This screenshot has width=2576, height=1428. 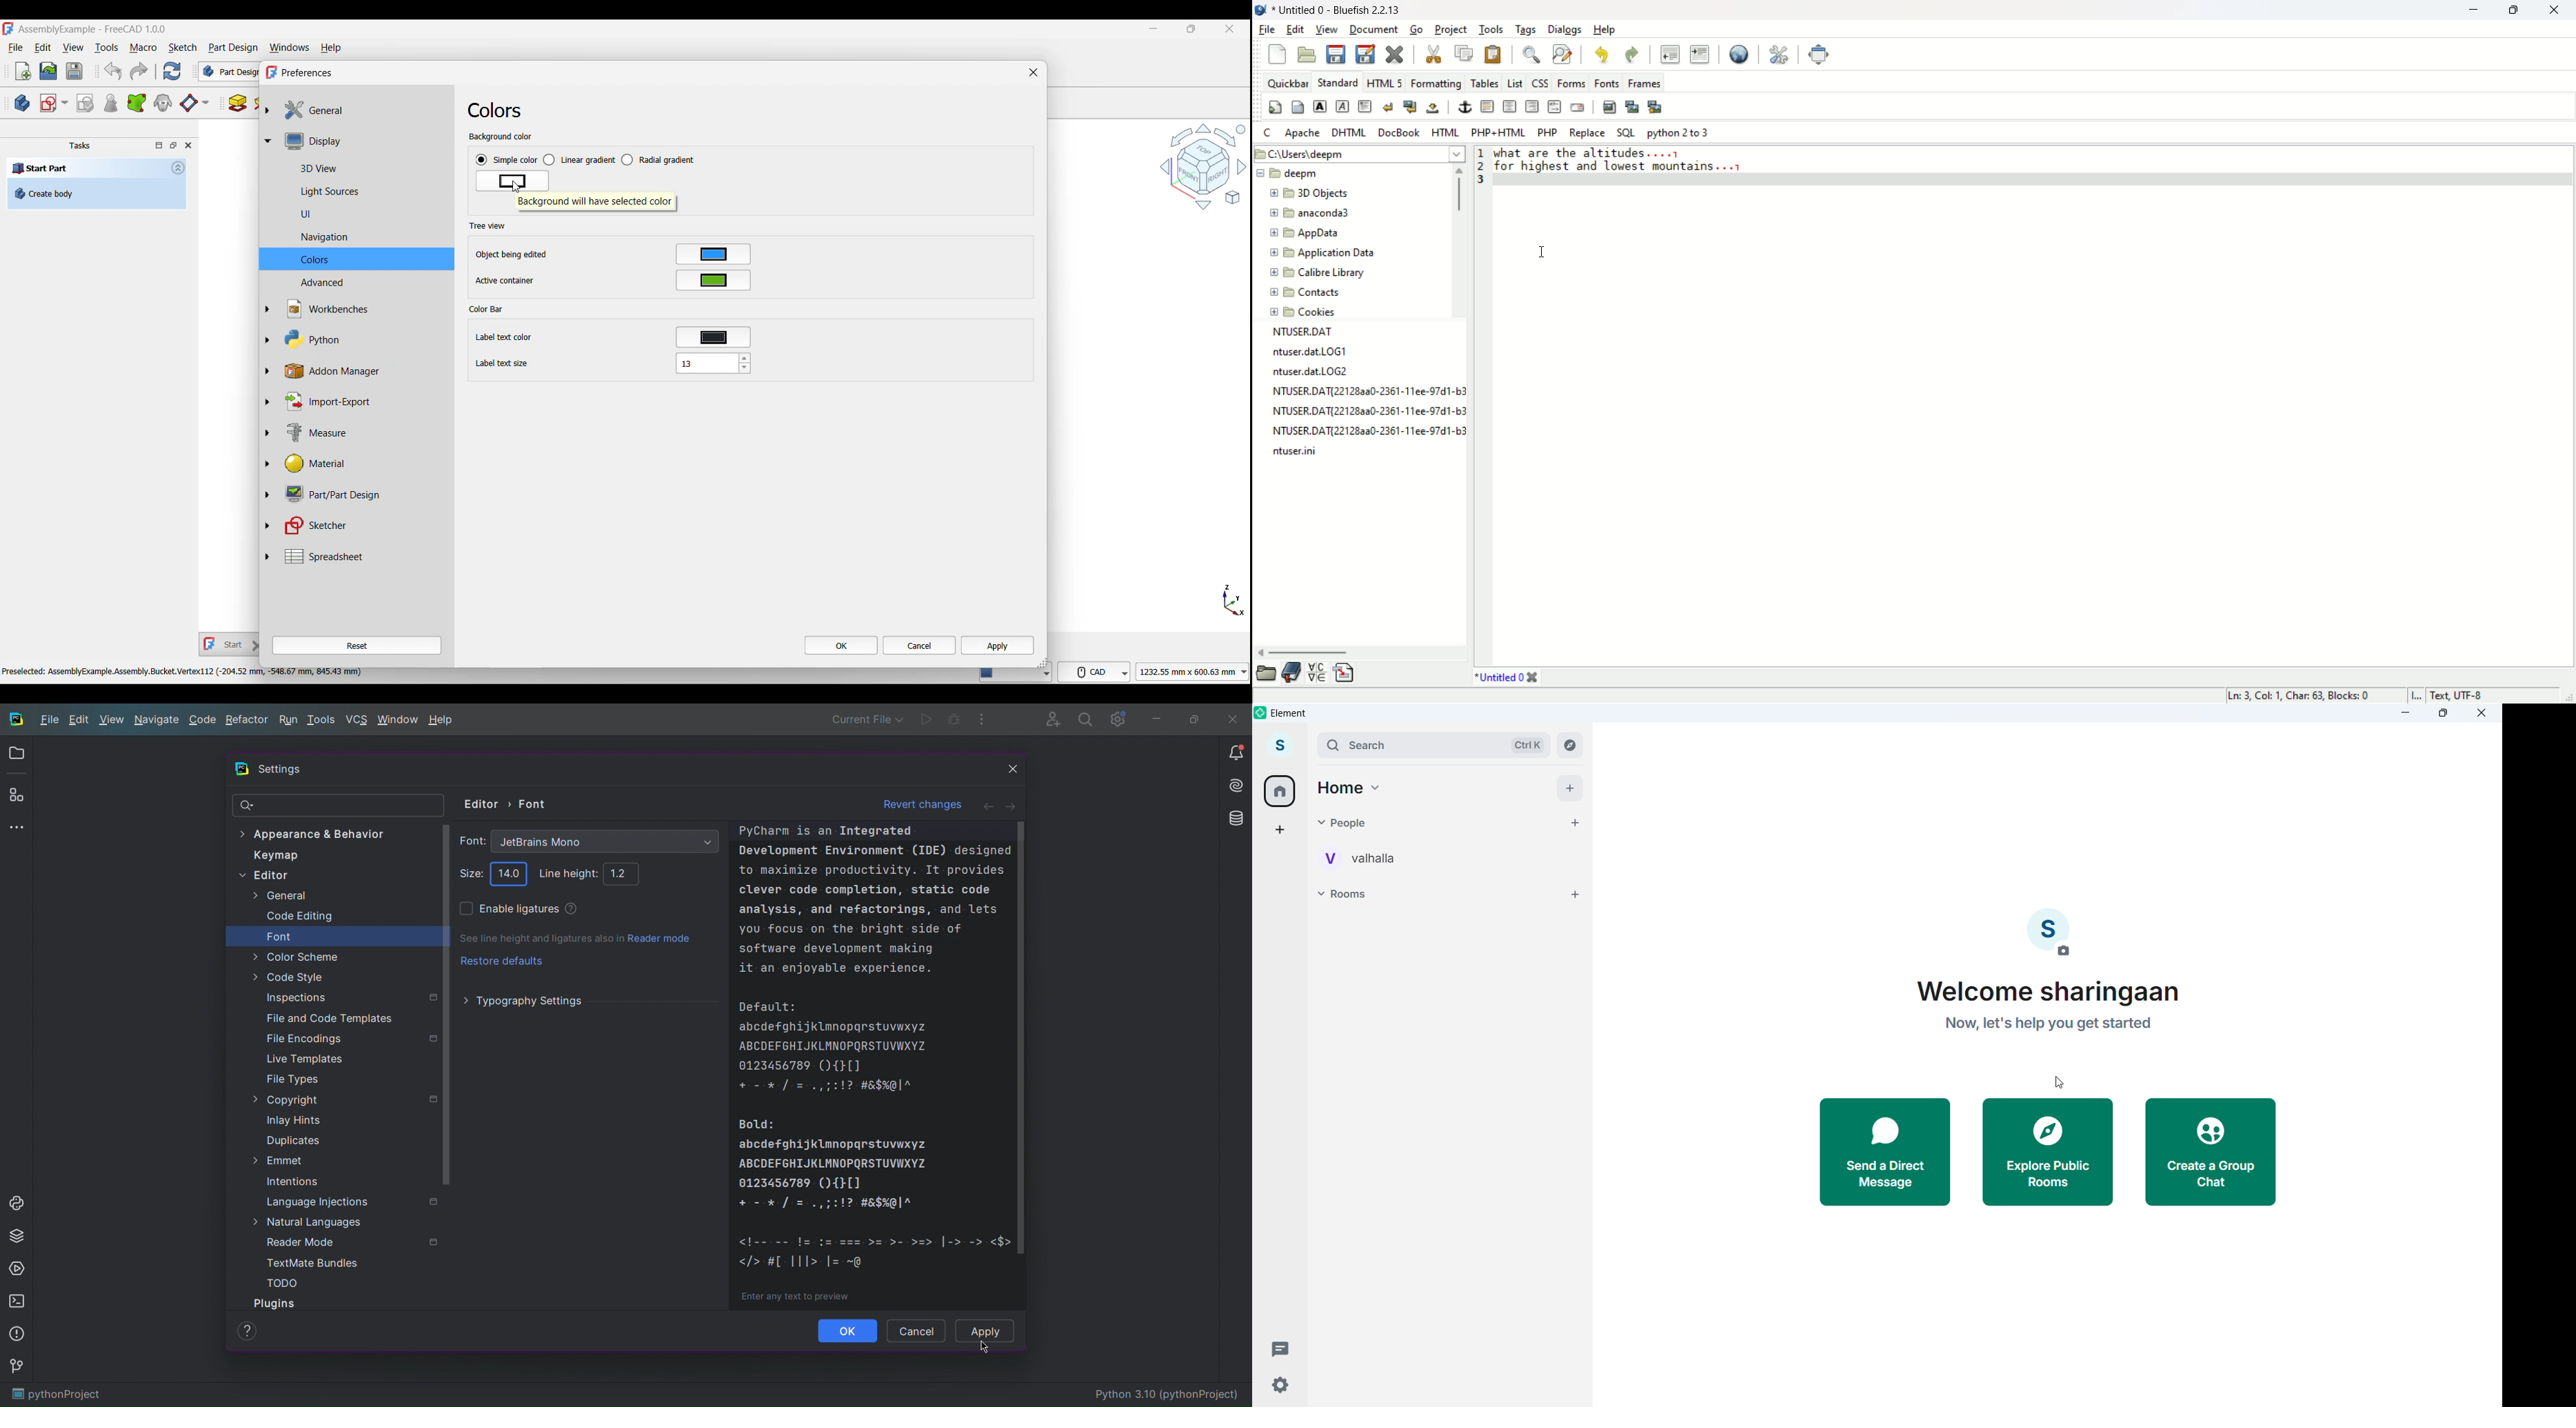 I want to click on Colors, so click(x=495, y=110).